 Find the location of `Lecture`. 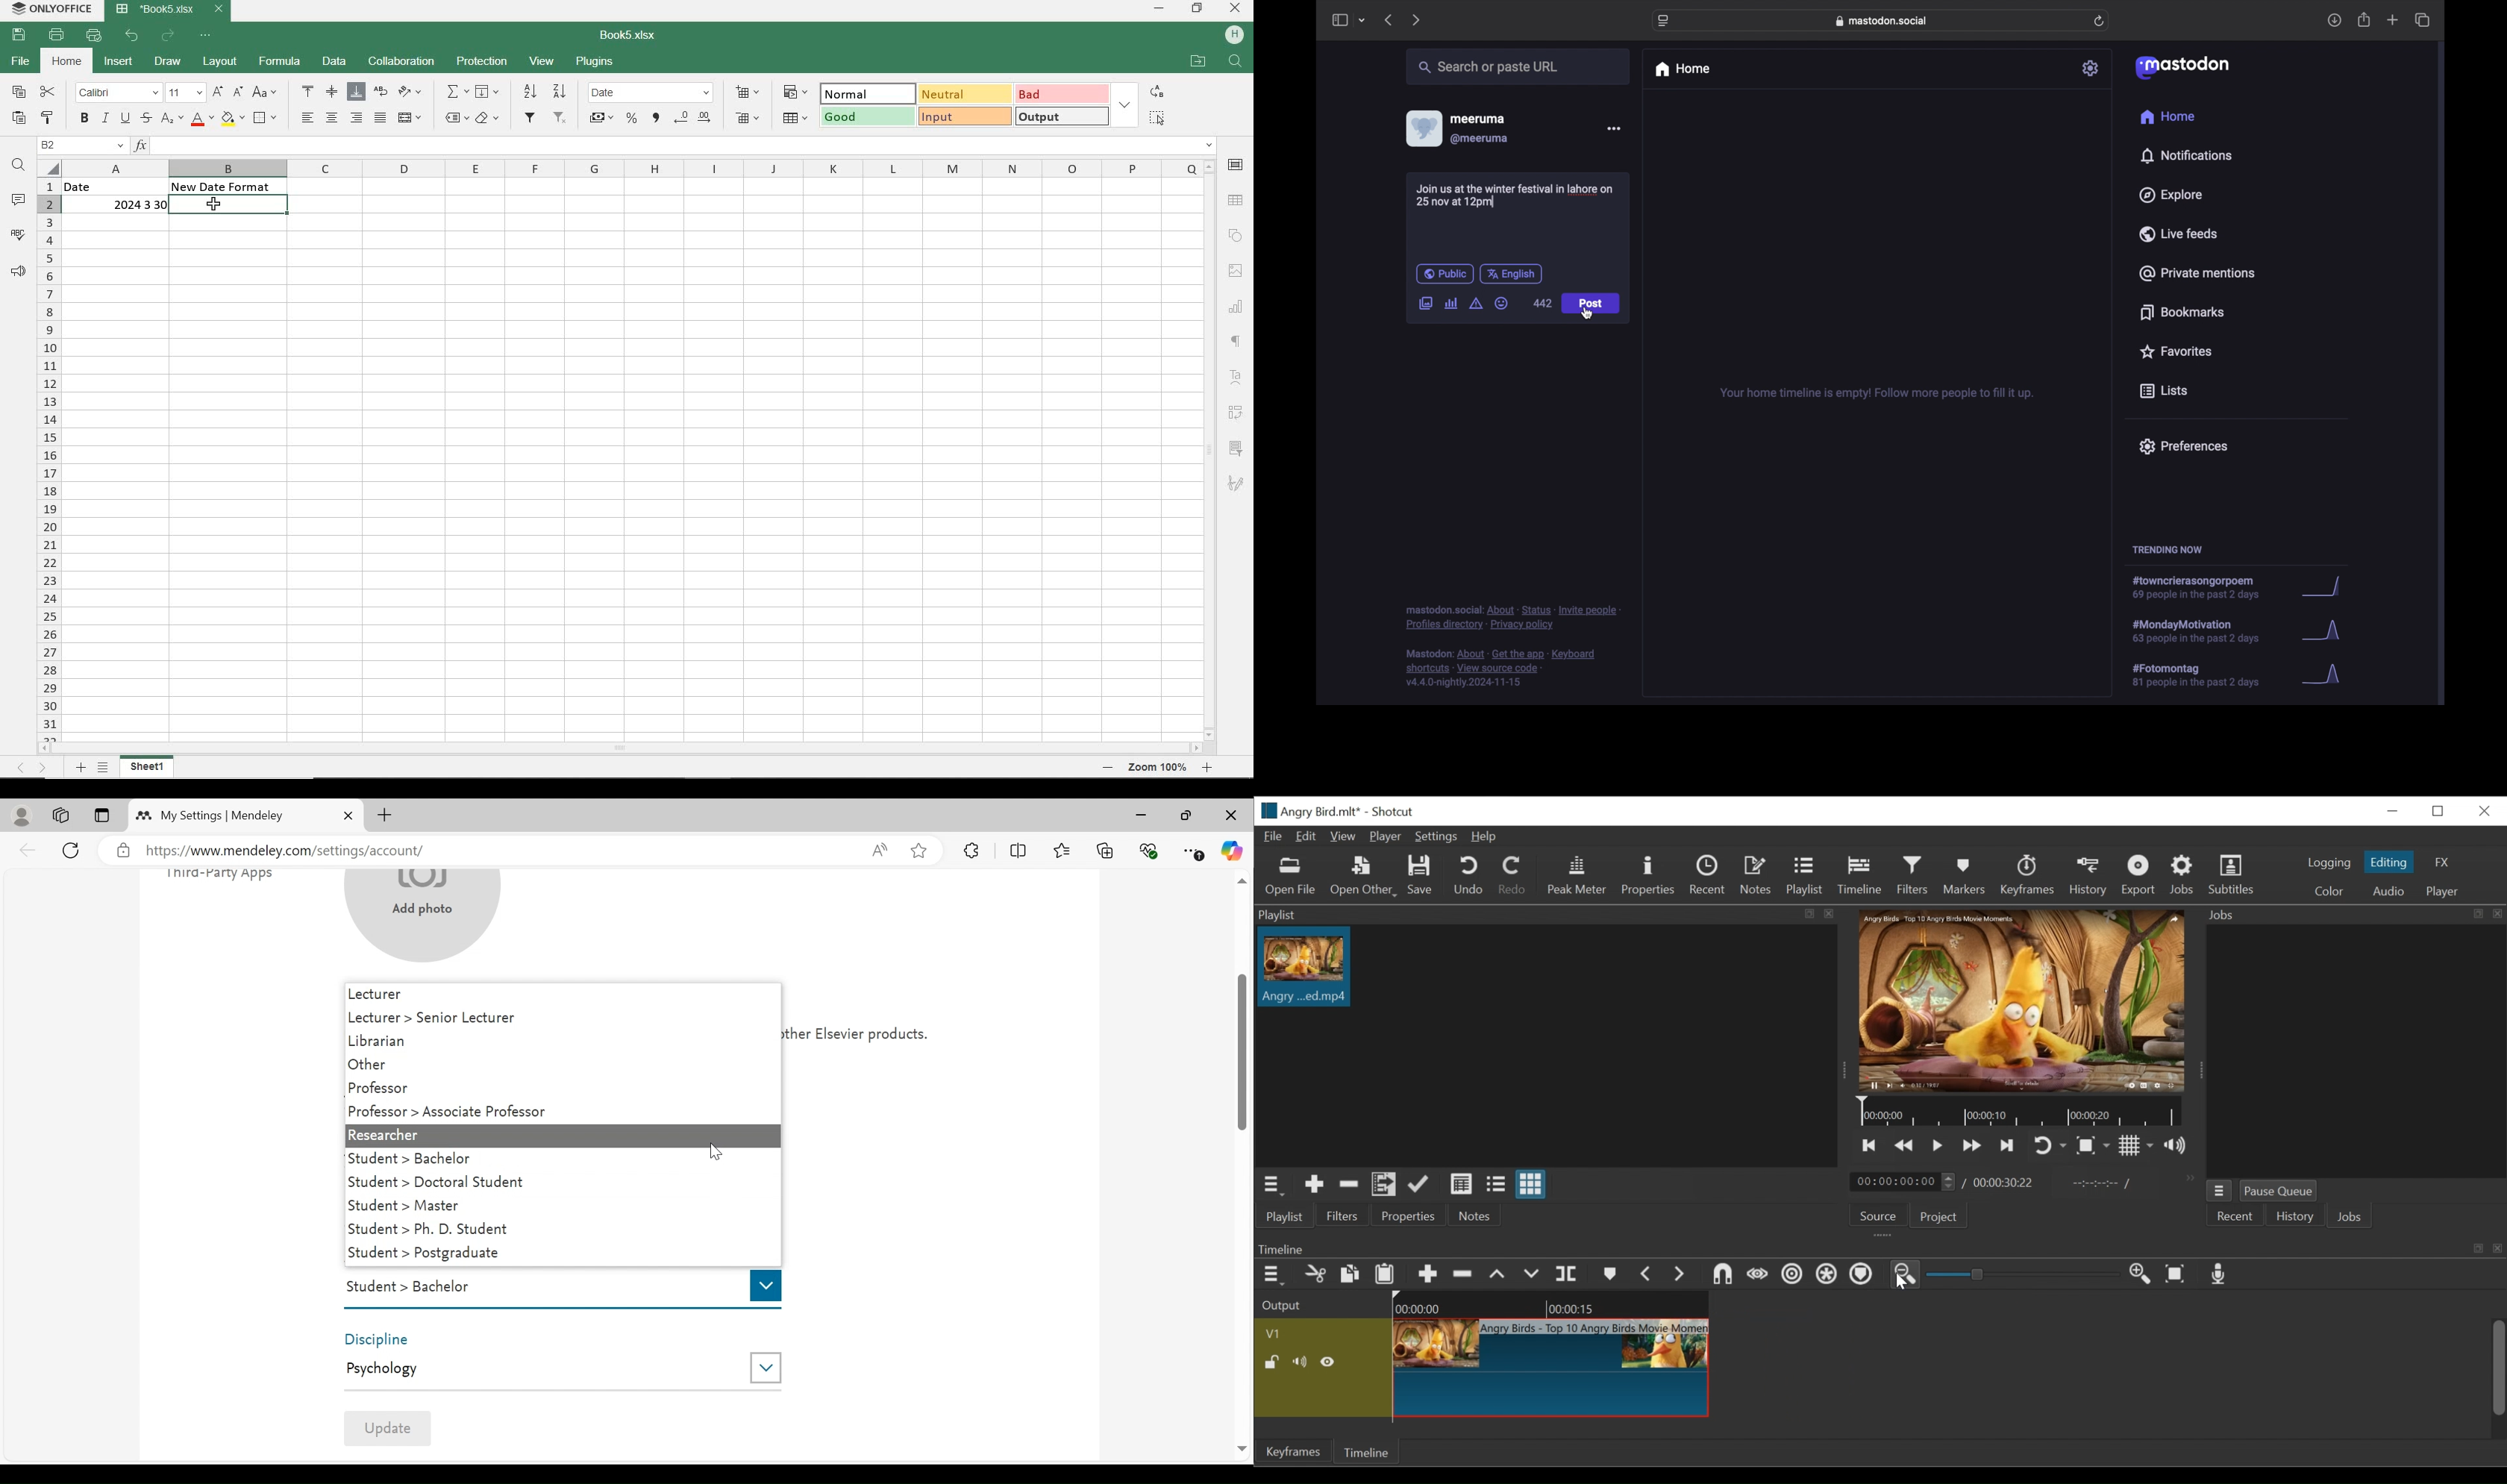

Lecture is located at coordinates (558, 993).